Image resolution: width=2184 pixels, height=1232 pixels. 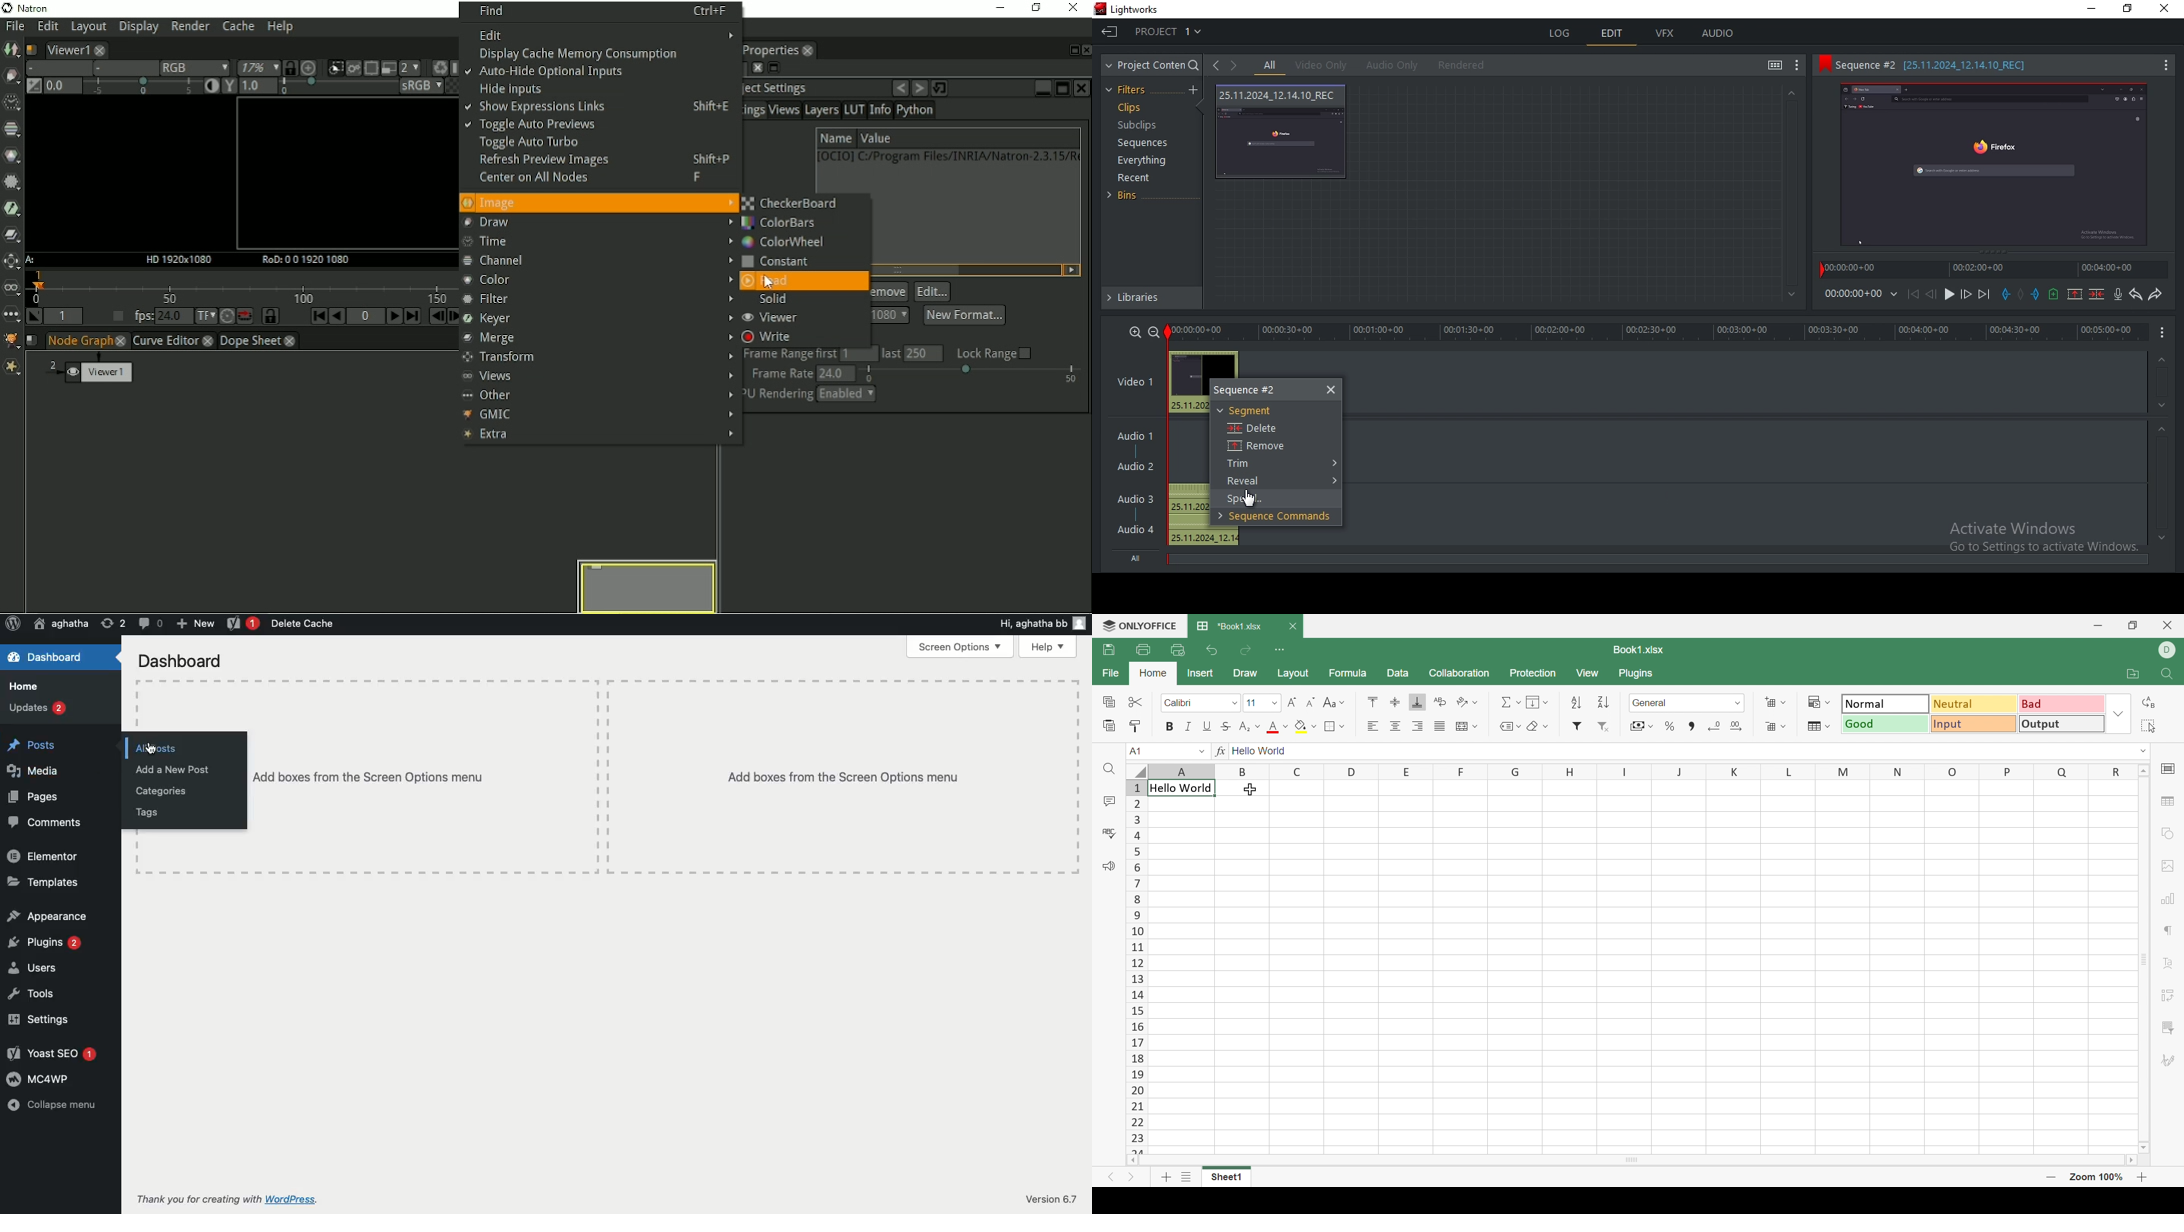 I want to click on Table line, so click(x=605, y=775).